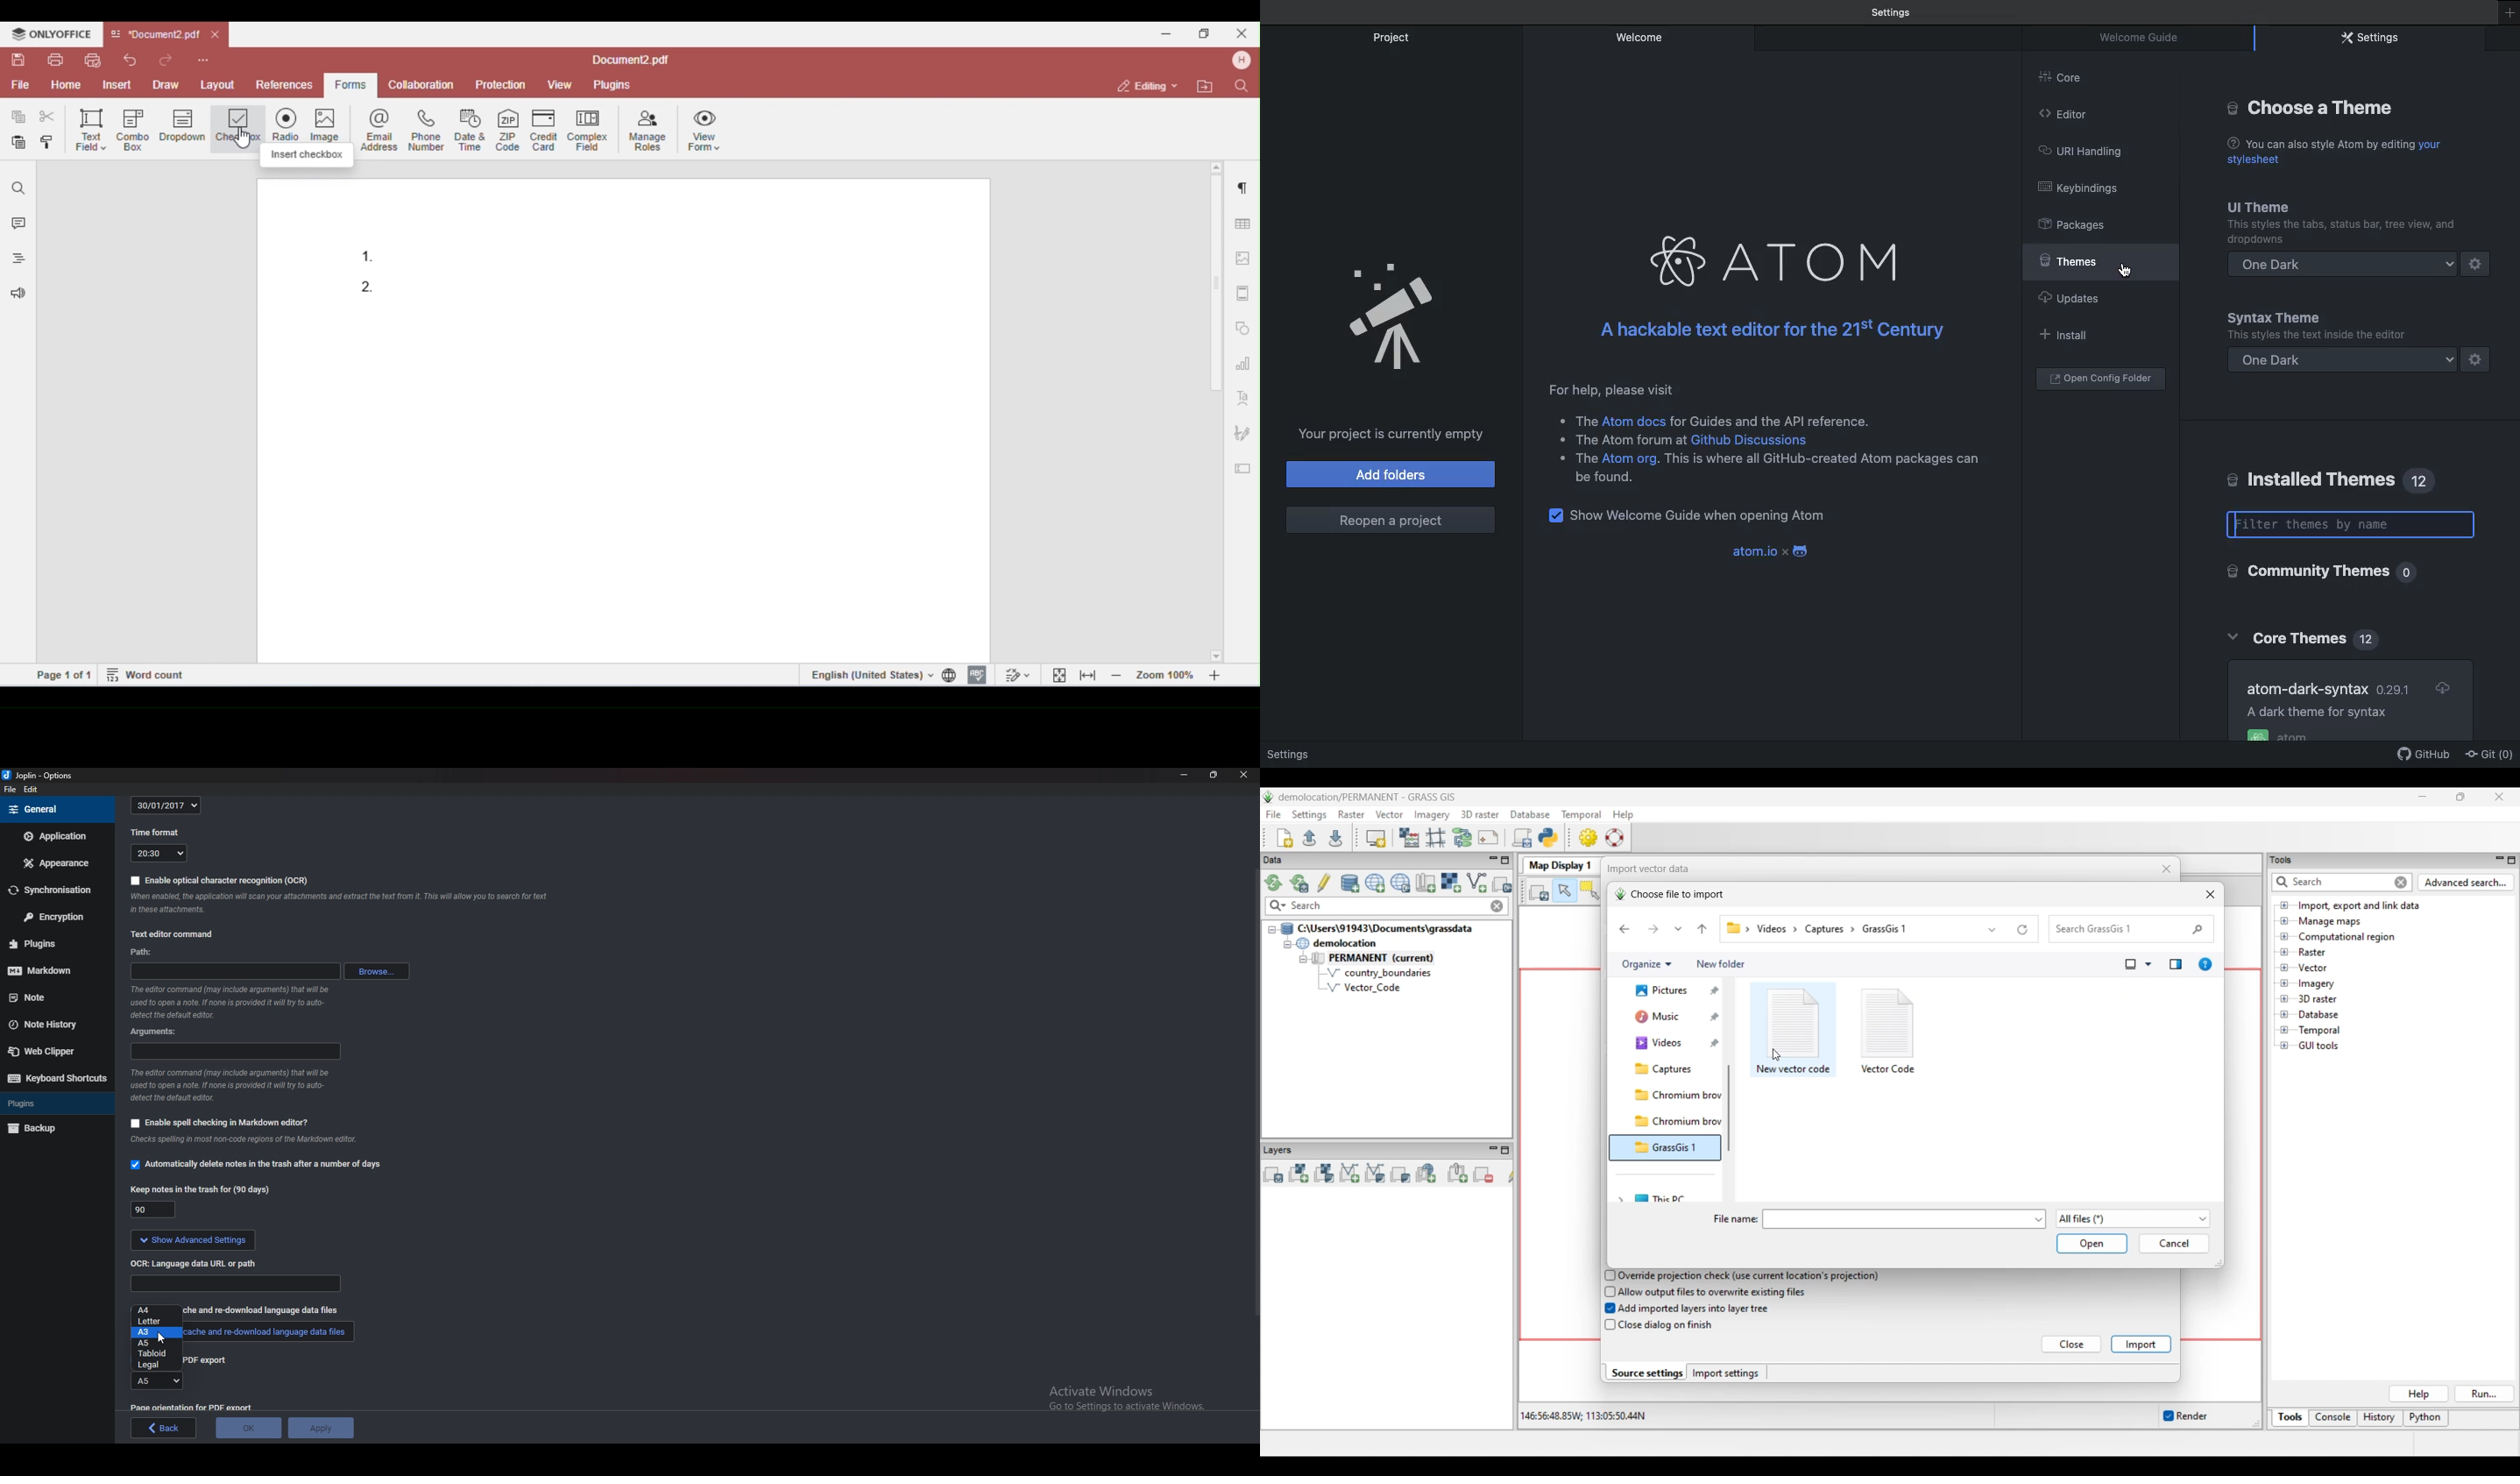  Describe the element at coordinates (158, 854) in the screenshot. I see `Time format` at that location.